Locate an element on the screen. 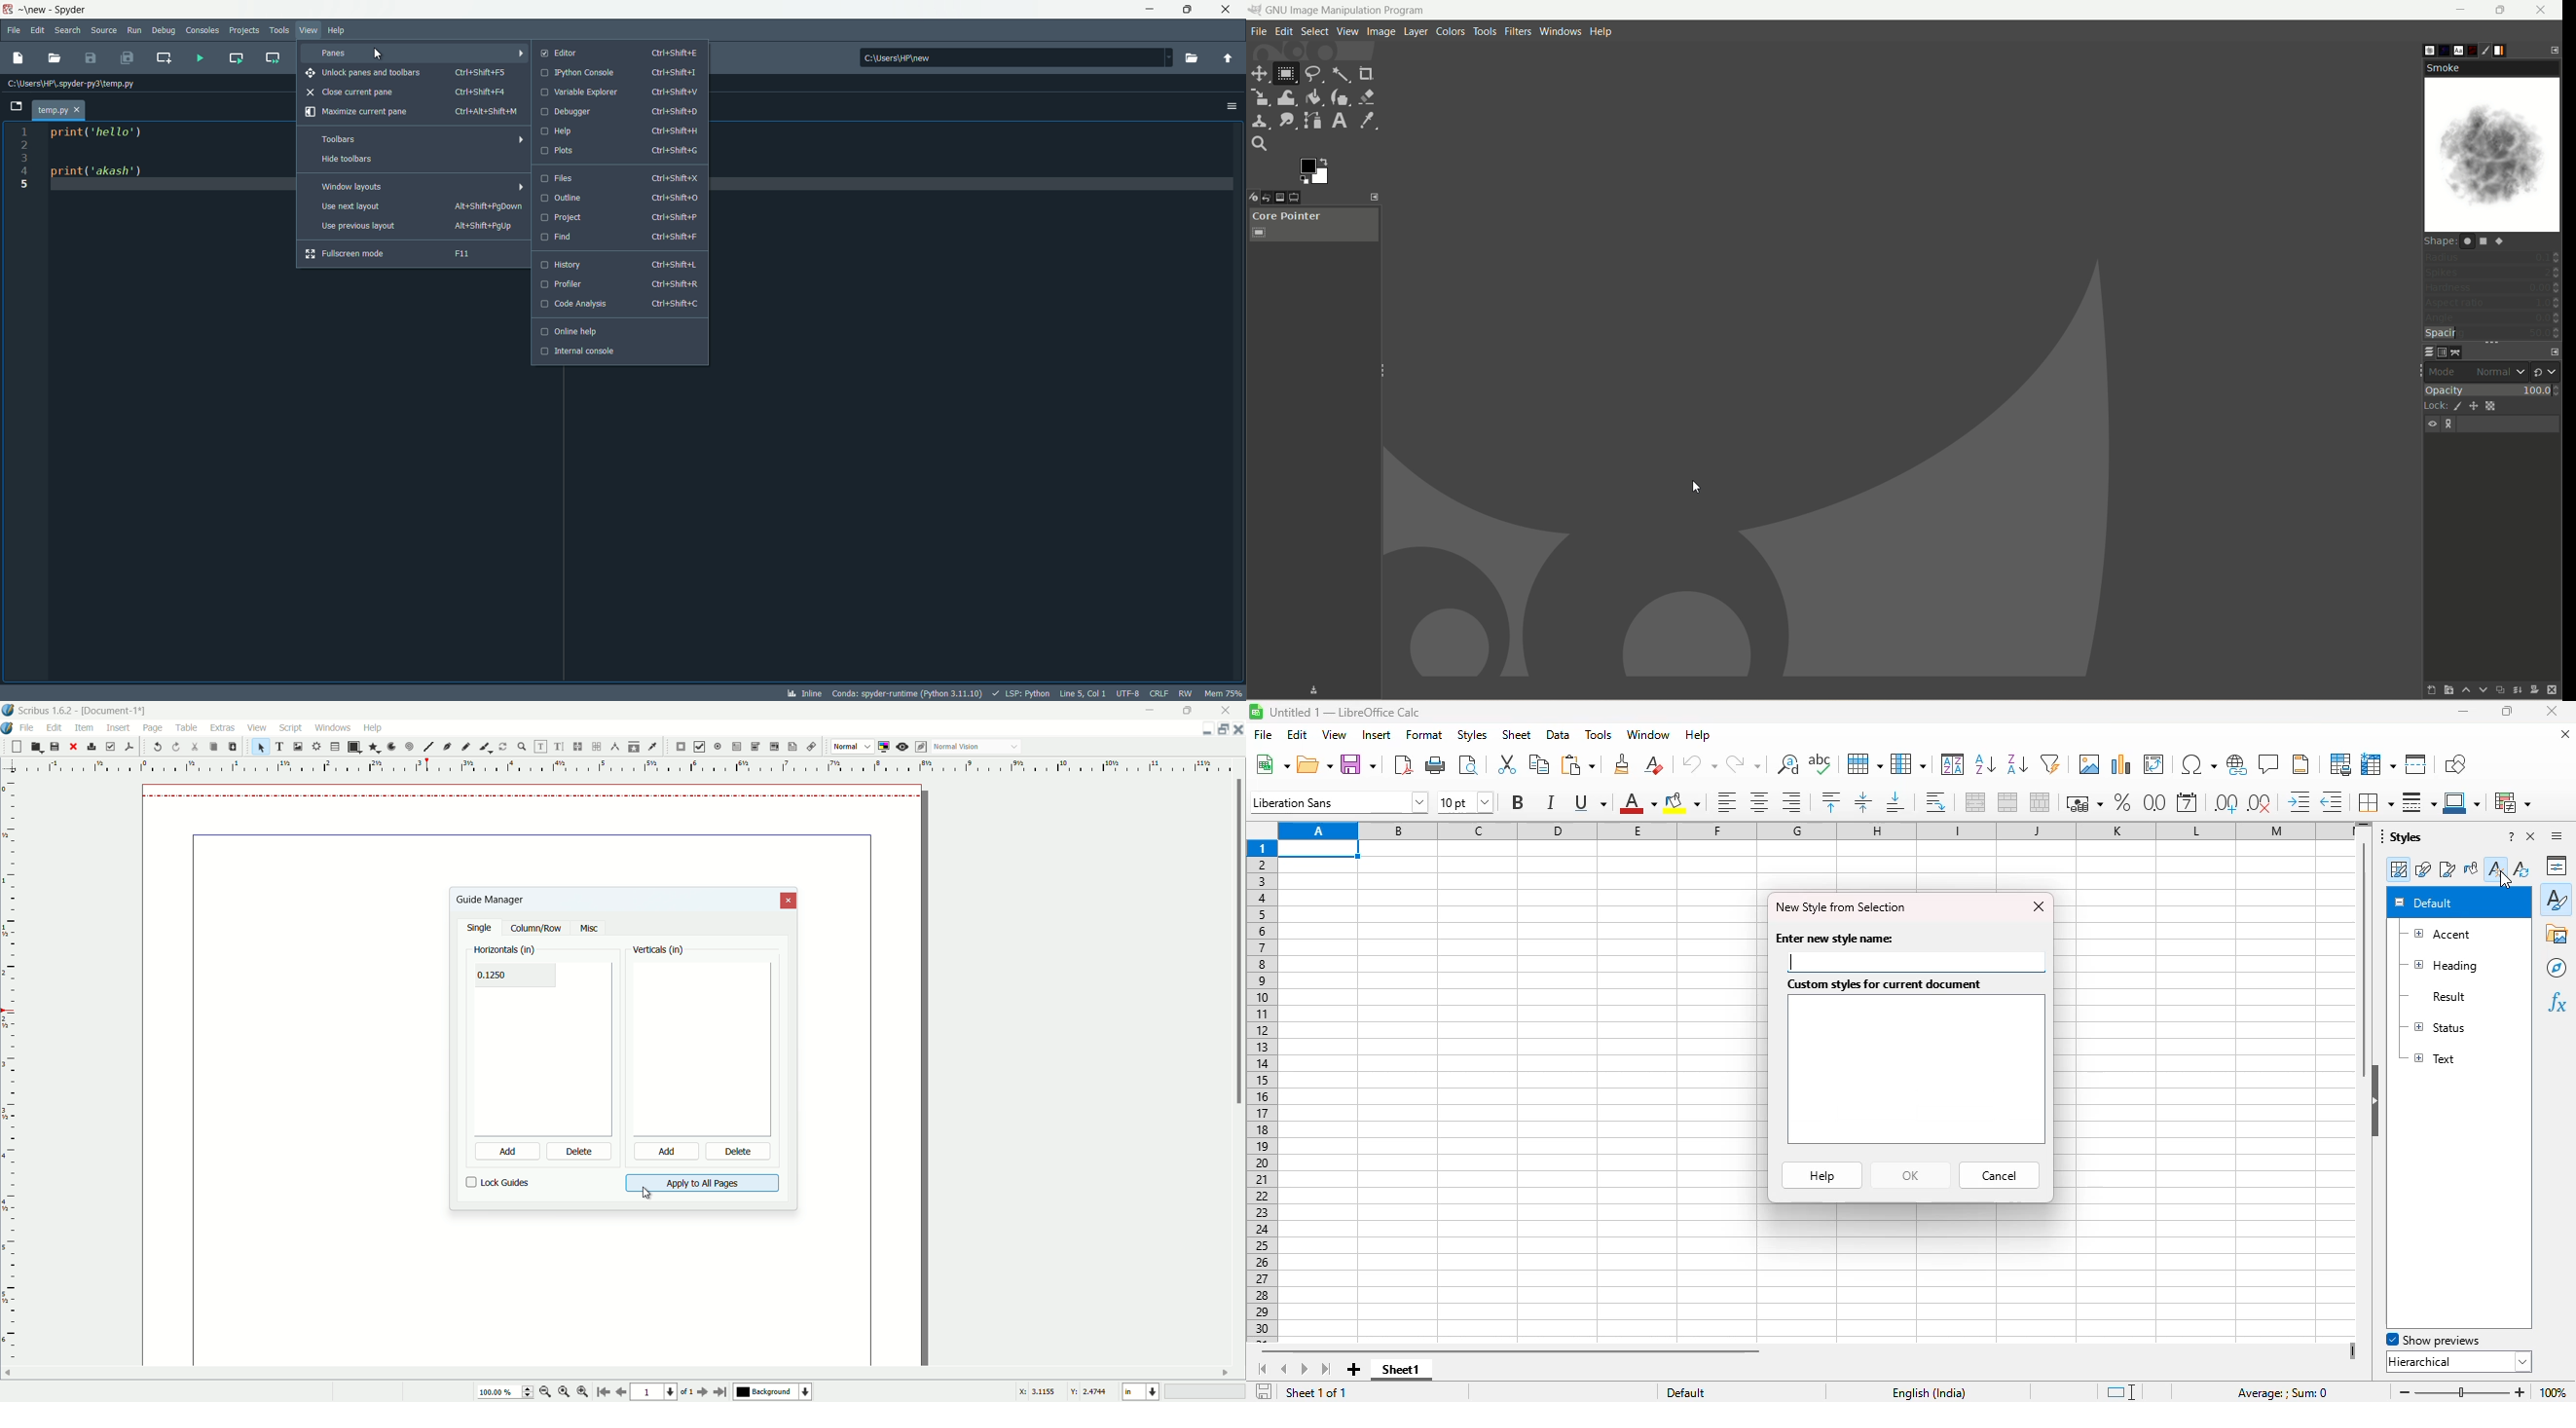 The width and height of the screenshot is (2576, 1428). app name is located at coordinates (77, 9).